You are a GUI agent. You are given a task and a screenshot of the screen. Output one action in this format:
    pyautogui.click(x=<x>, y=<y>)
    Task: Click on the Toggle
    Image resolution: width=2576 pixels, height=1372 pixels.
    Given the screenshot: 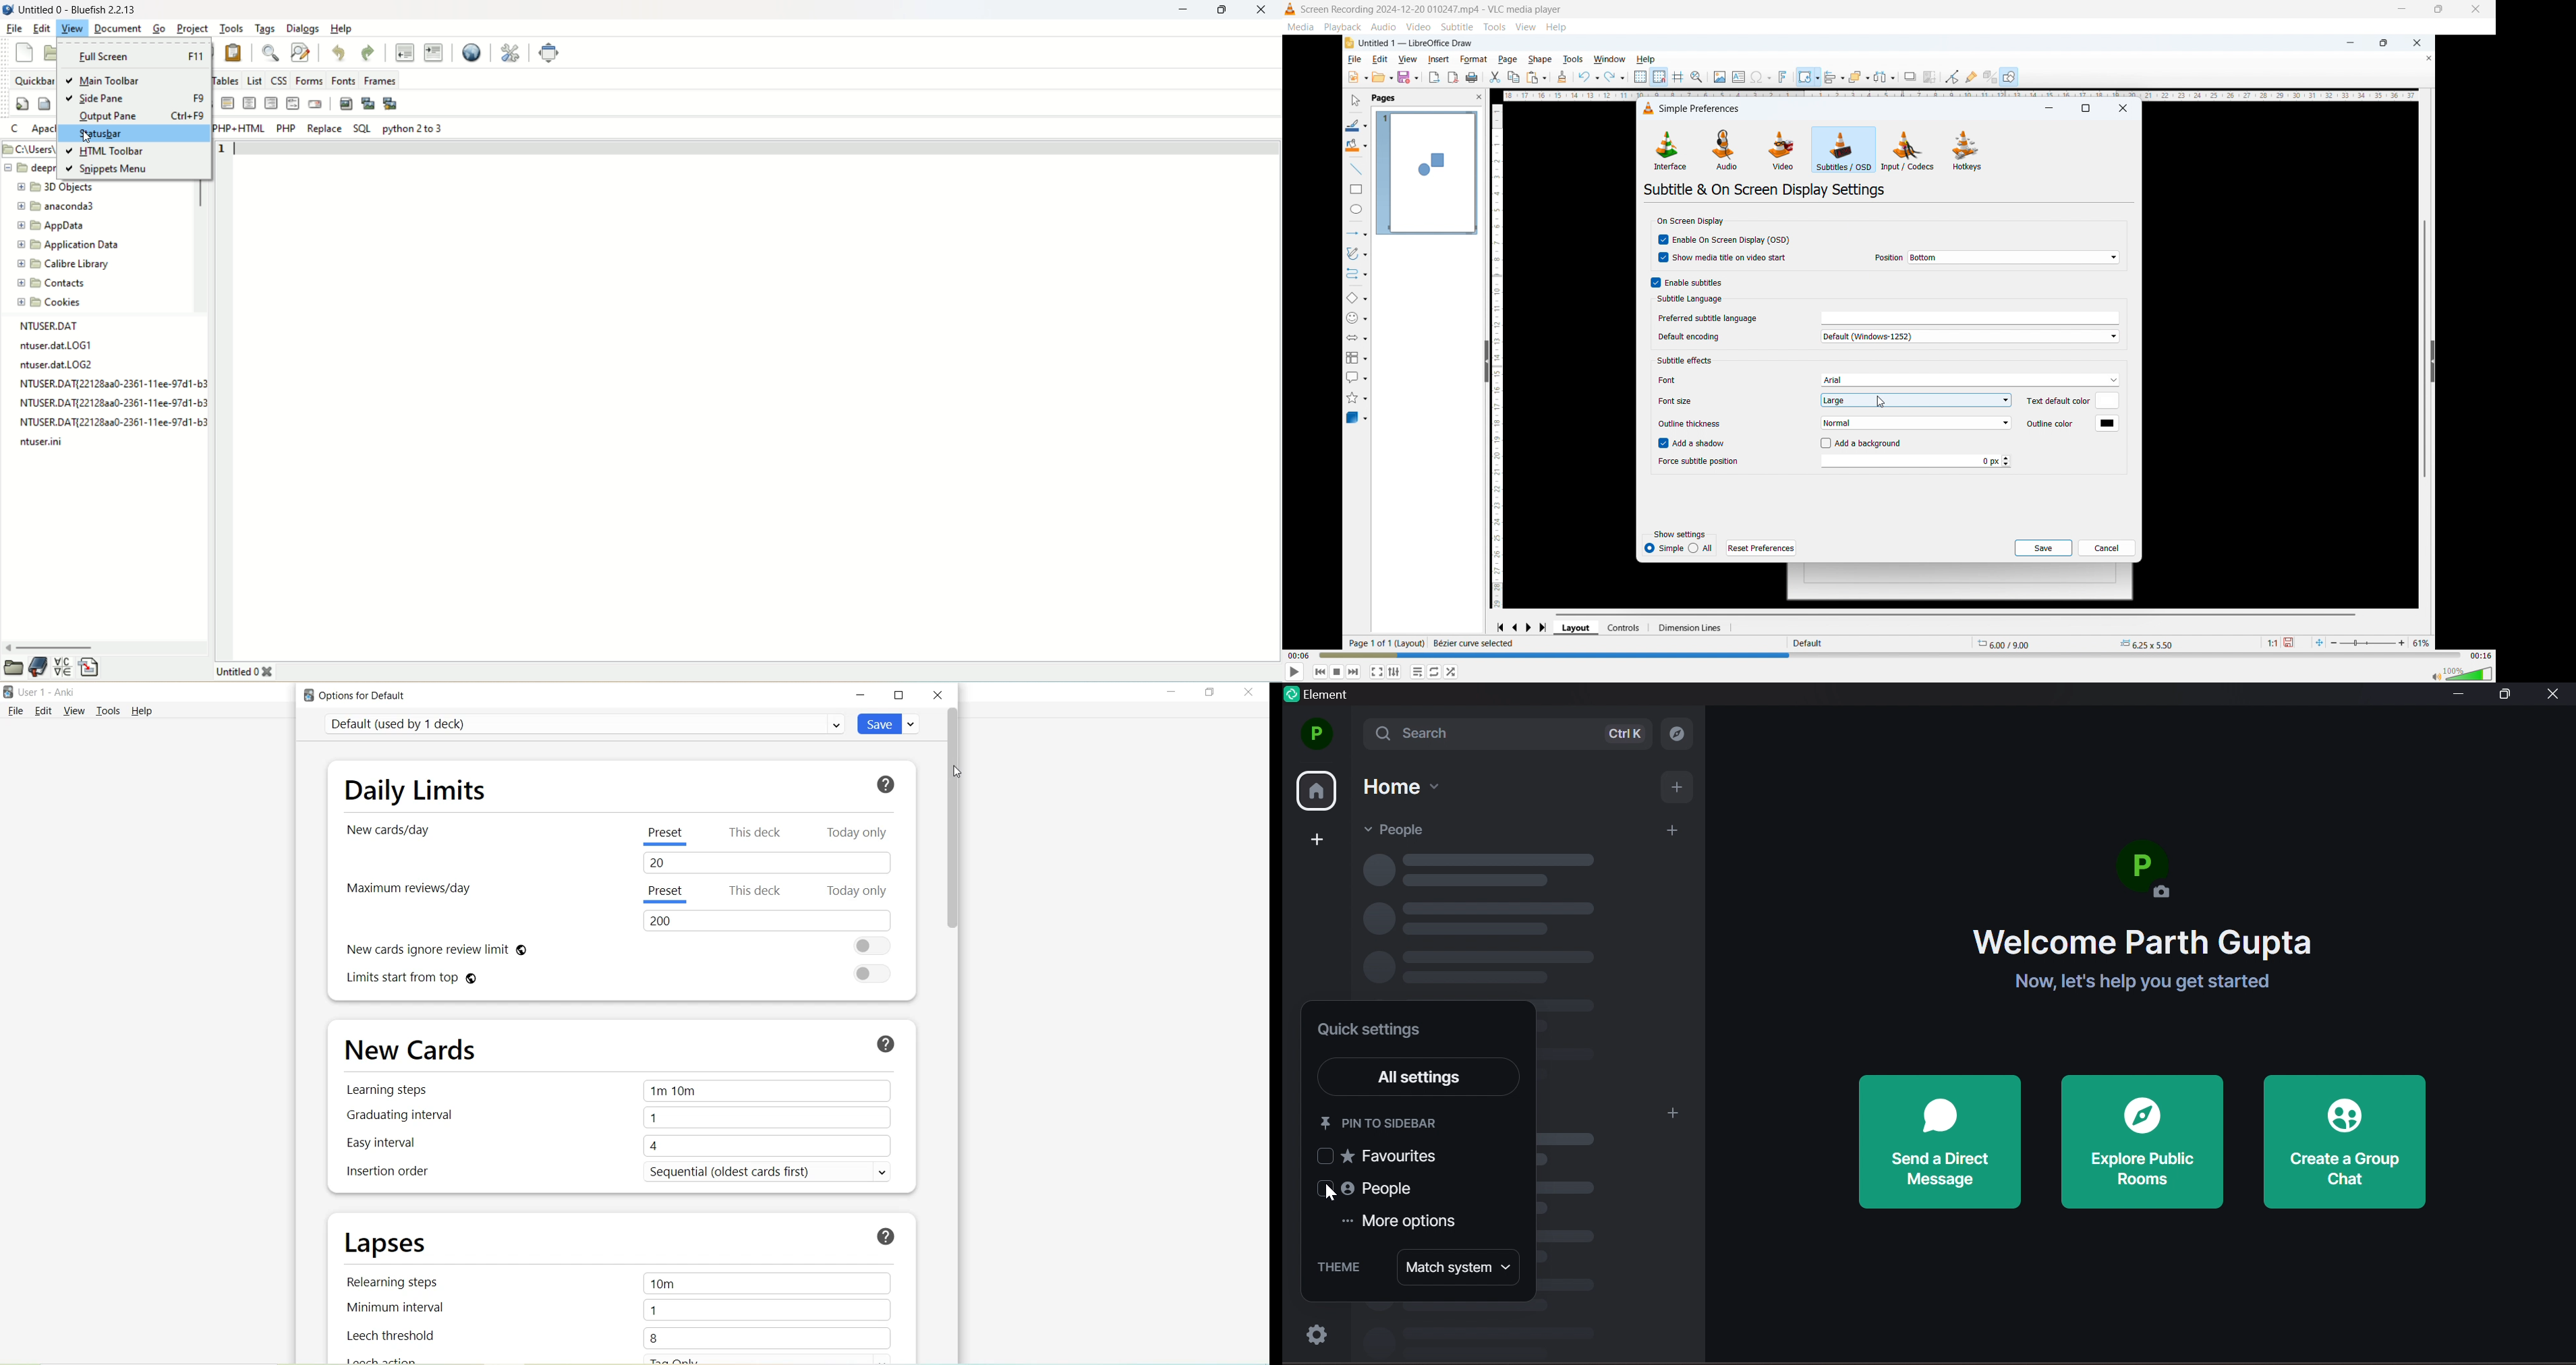 What is the action you would take?
    pyautogui.click(x=872, y=946)
    